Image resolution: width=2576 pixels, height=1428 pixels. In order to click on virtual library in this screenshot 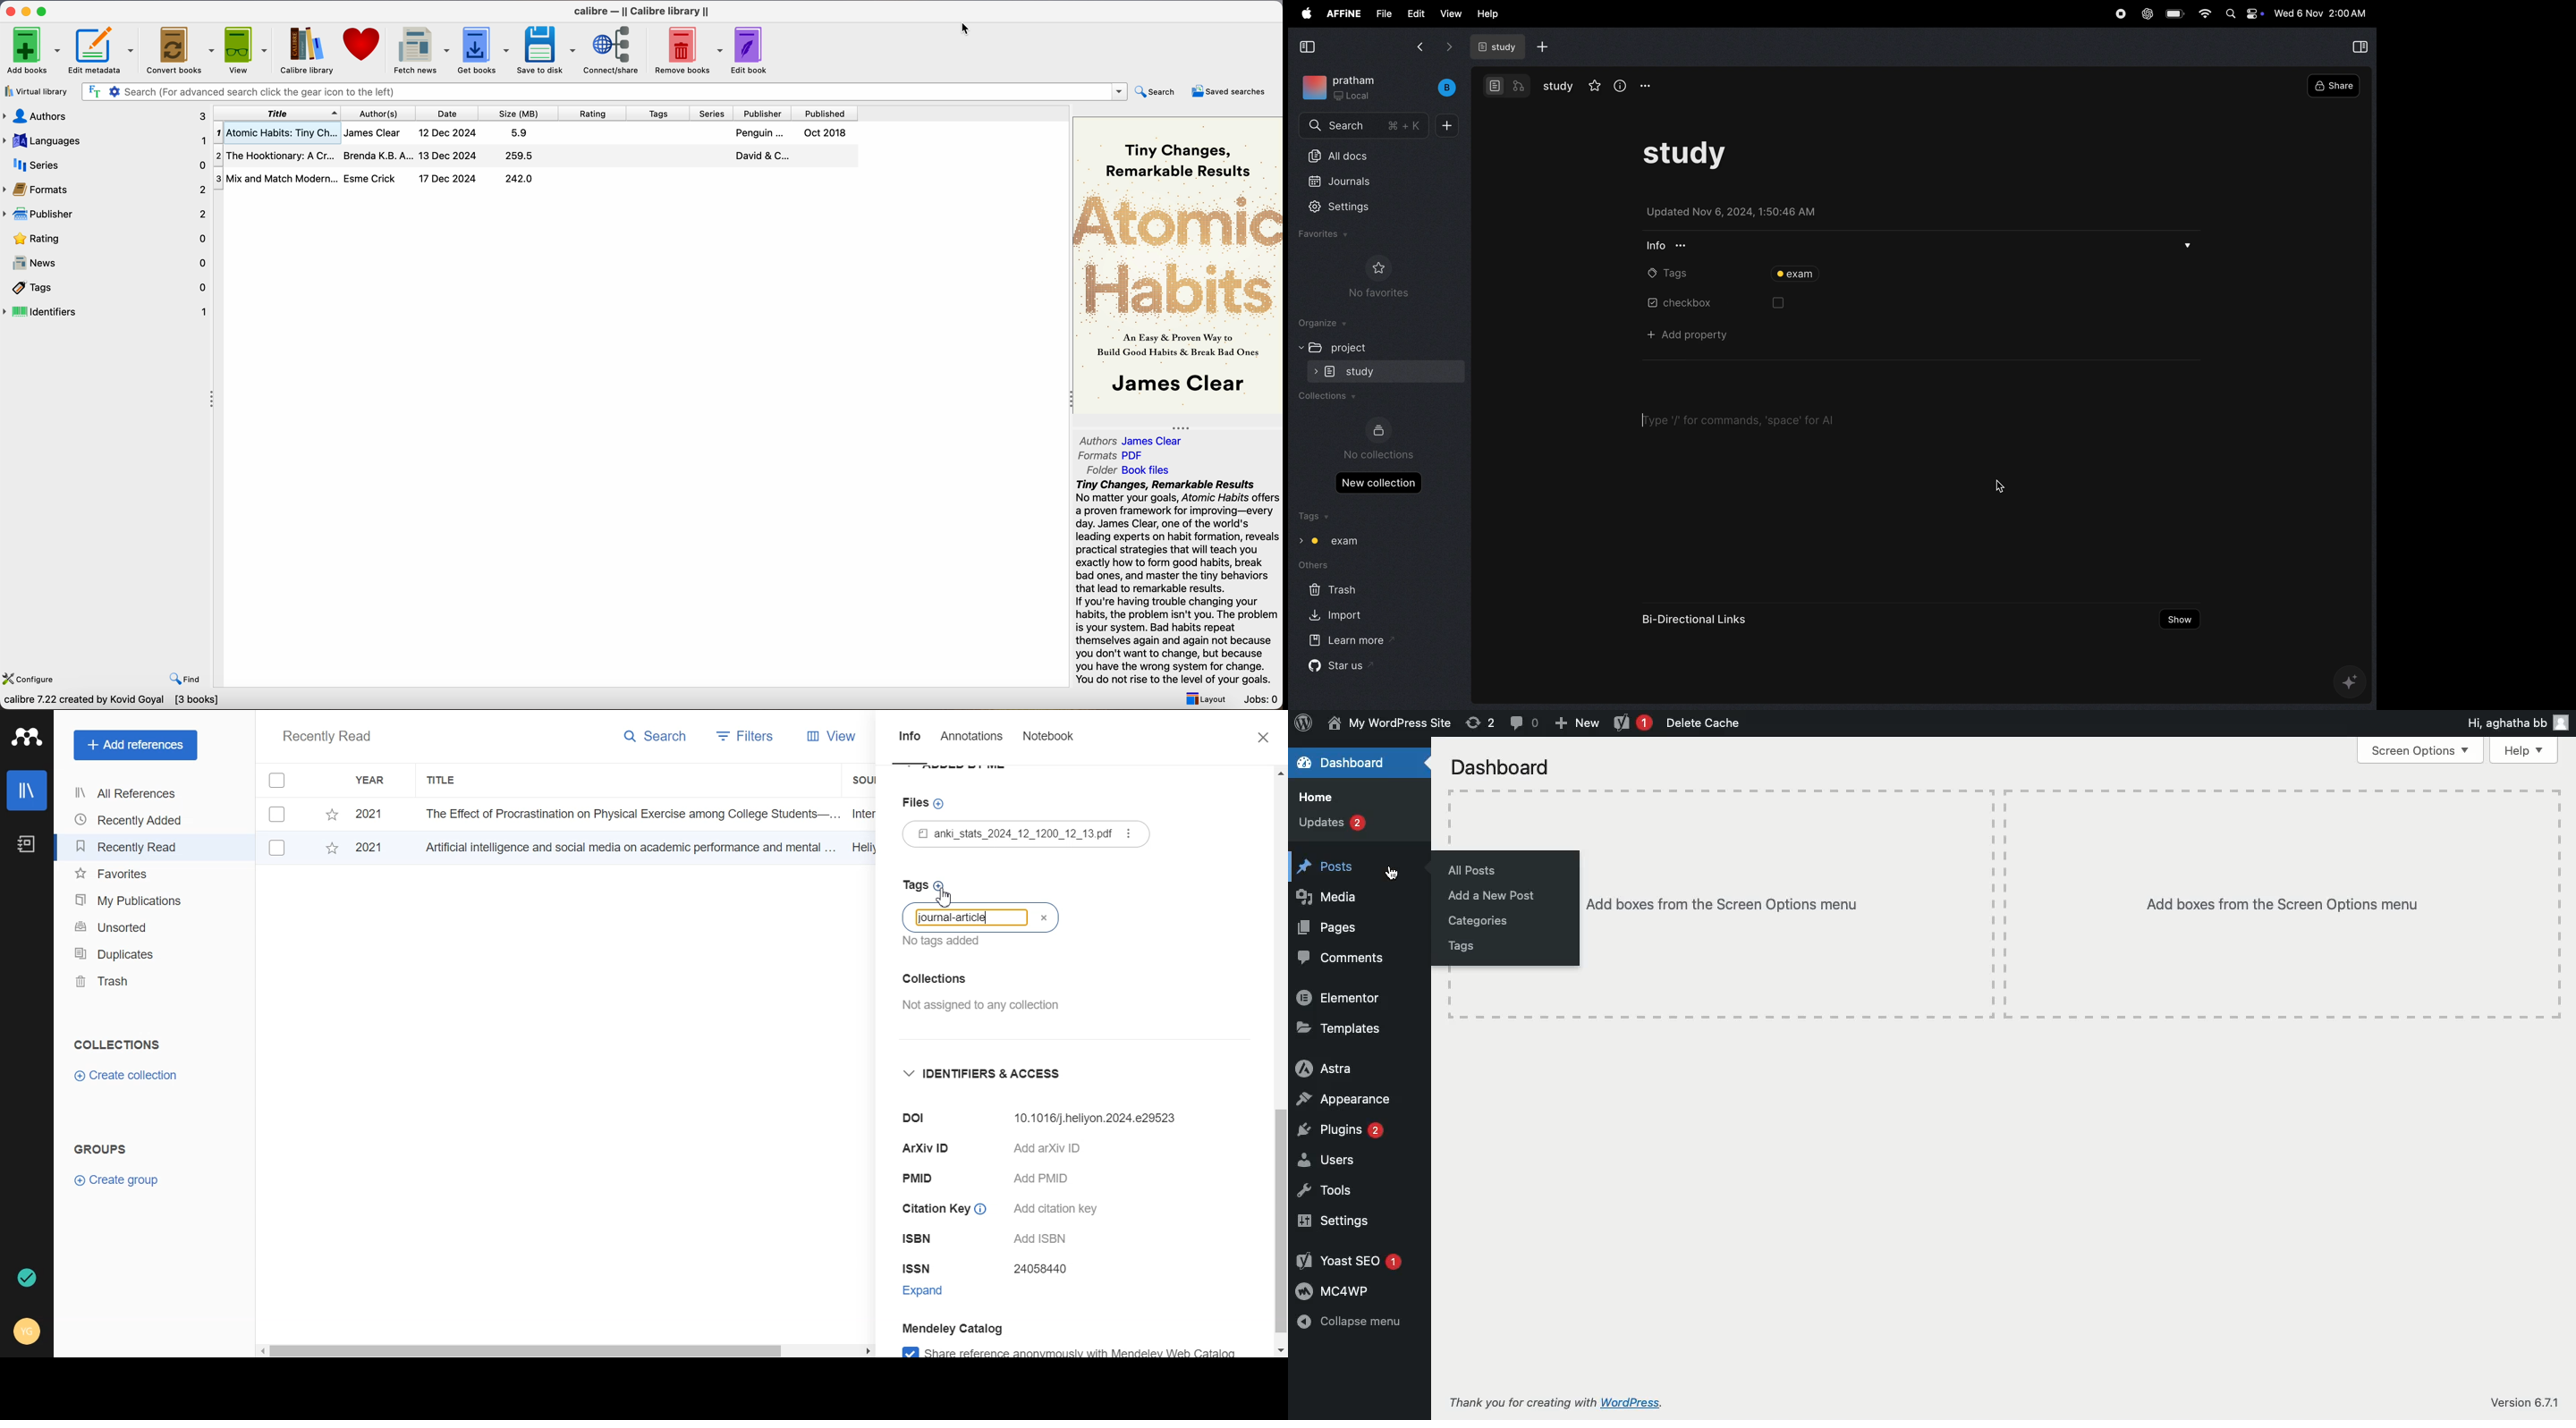, I will do `click(37, 93)`.